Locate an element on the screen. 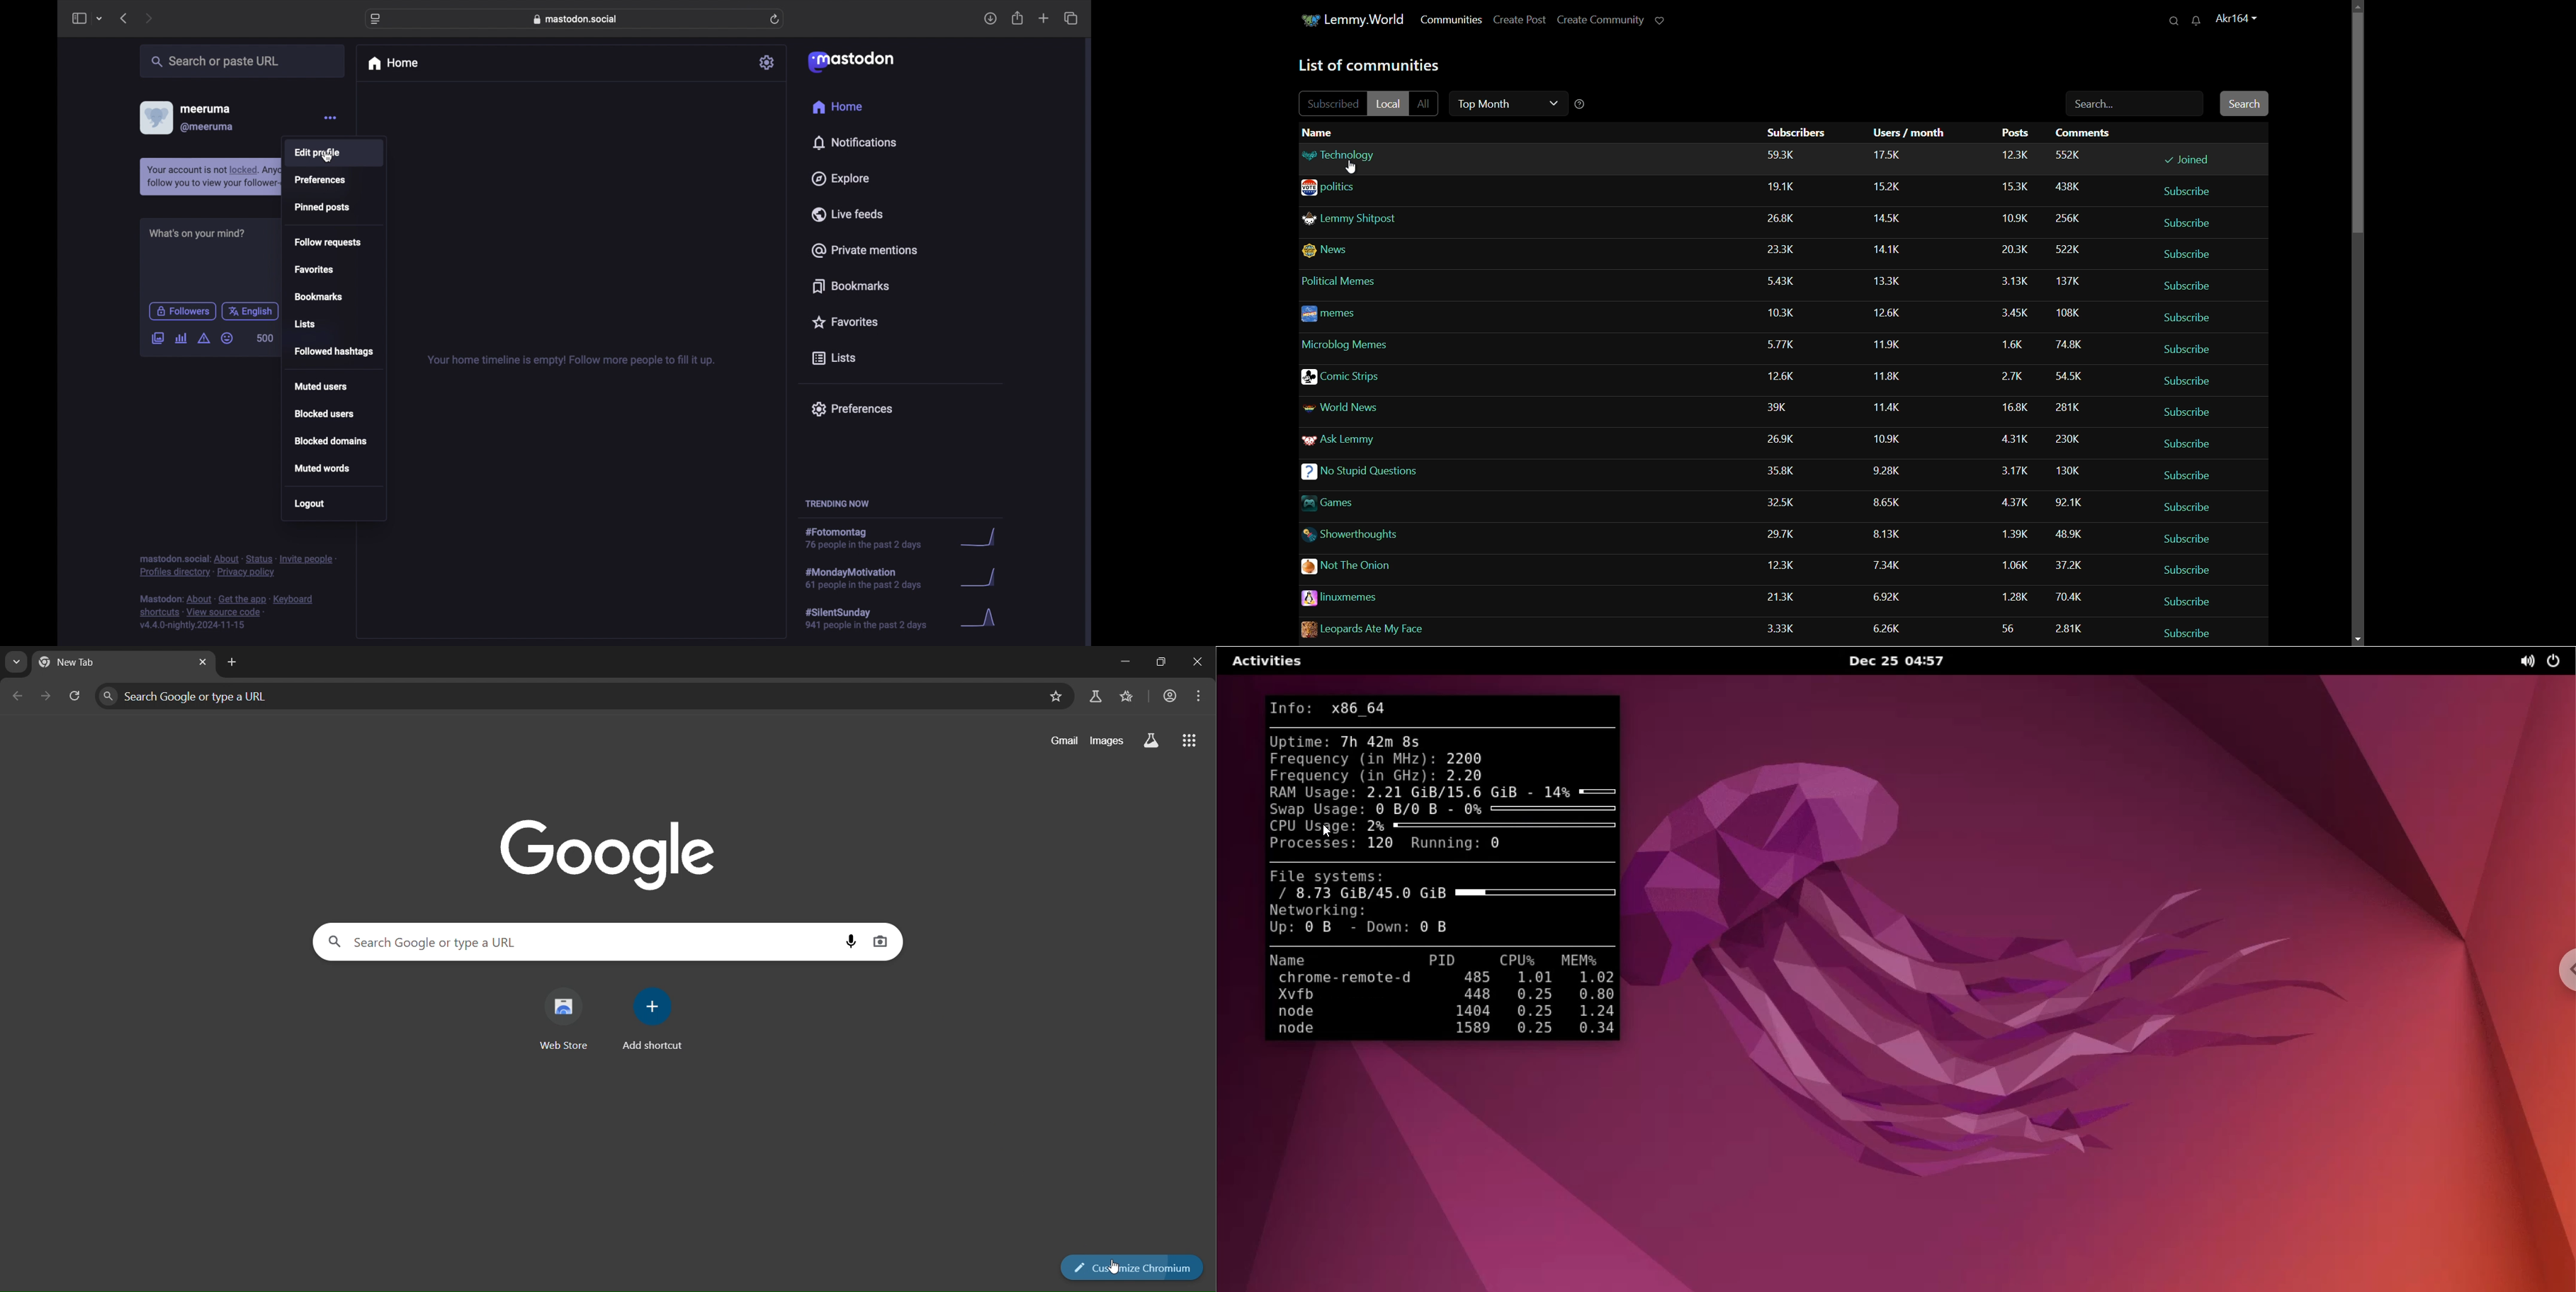 The height and width of the screenshot is (1316, 2576). web address is located at coordinates (575, 19).